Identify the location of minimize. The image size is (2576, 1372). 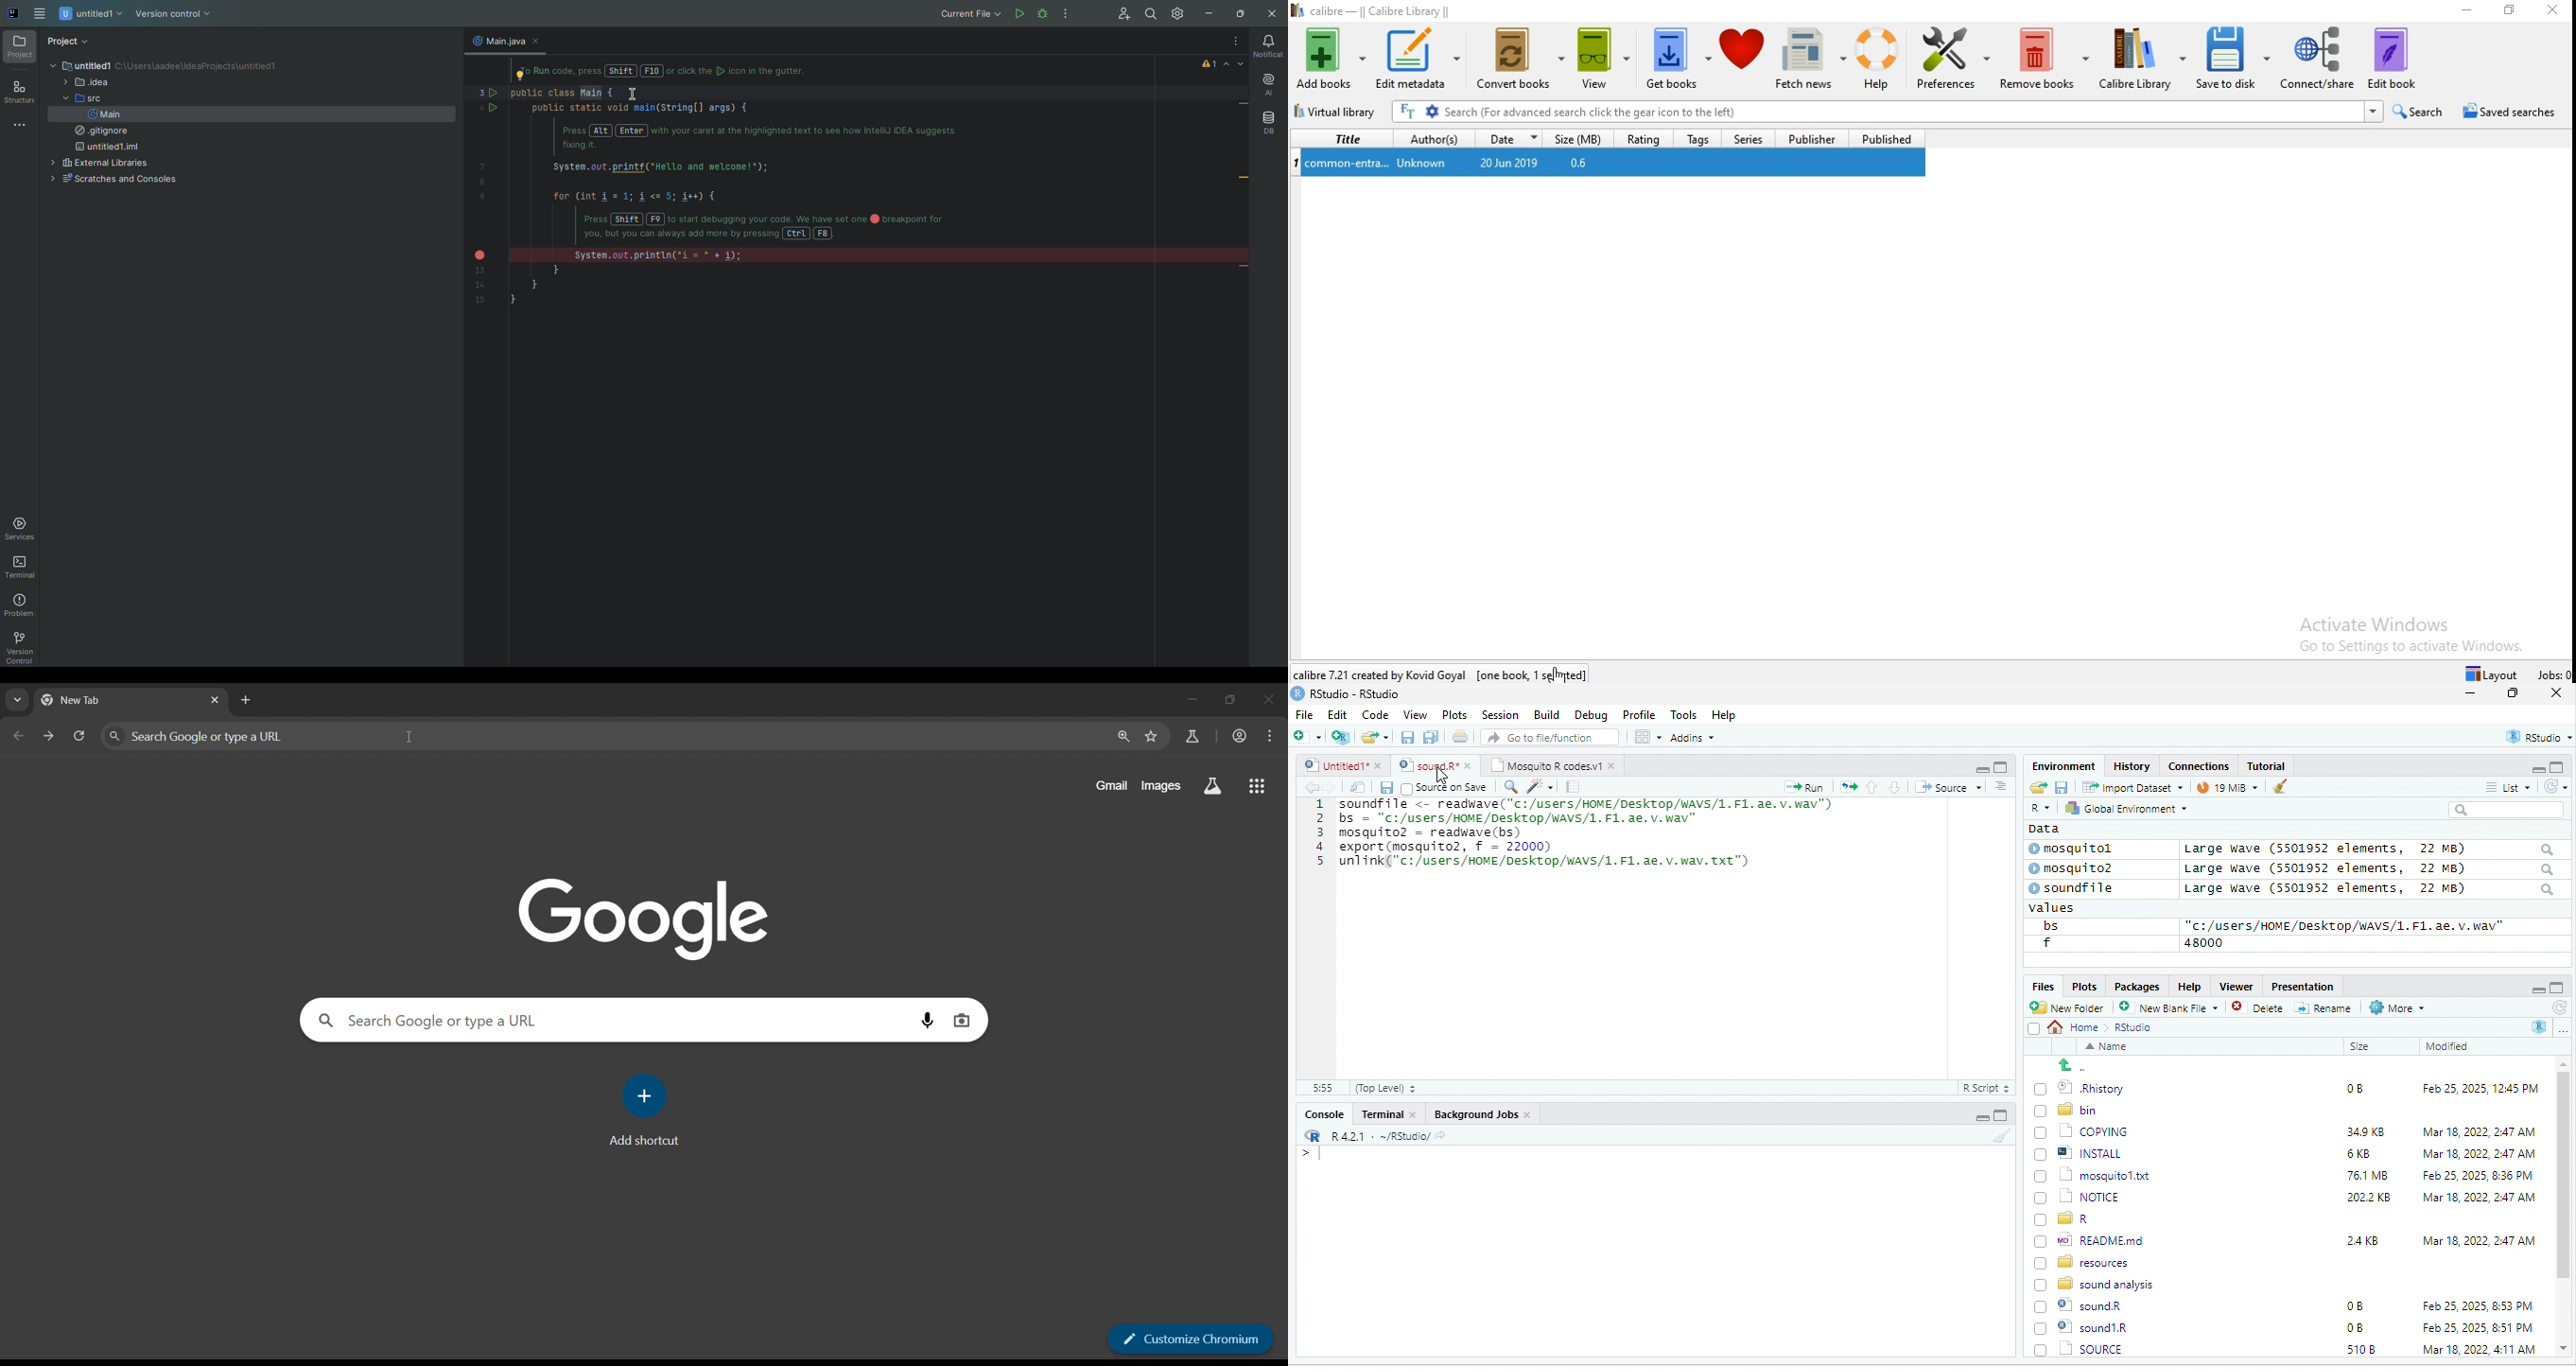
(2536, 989).